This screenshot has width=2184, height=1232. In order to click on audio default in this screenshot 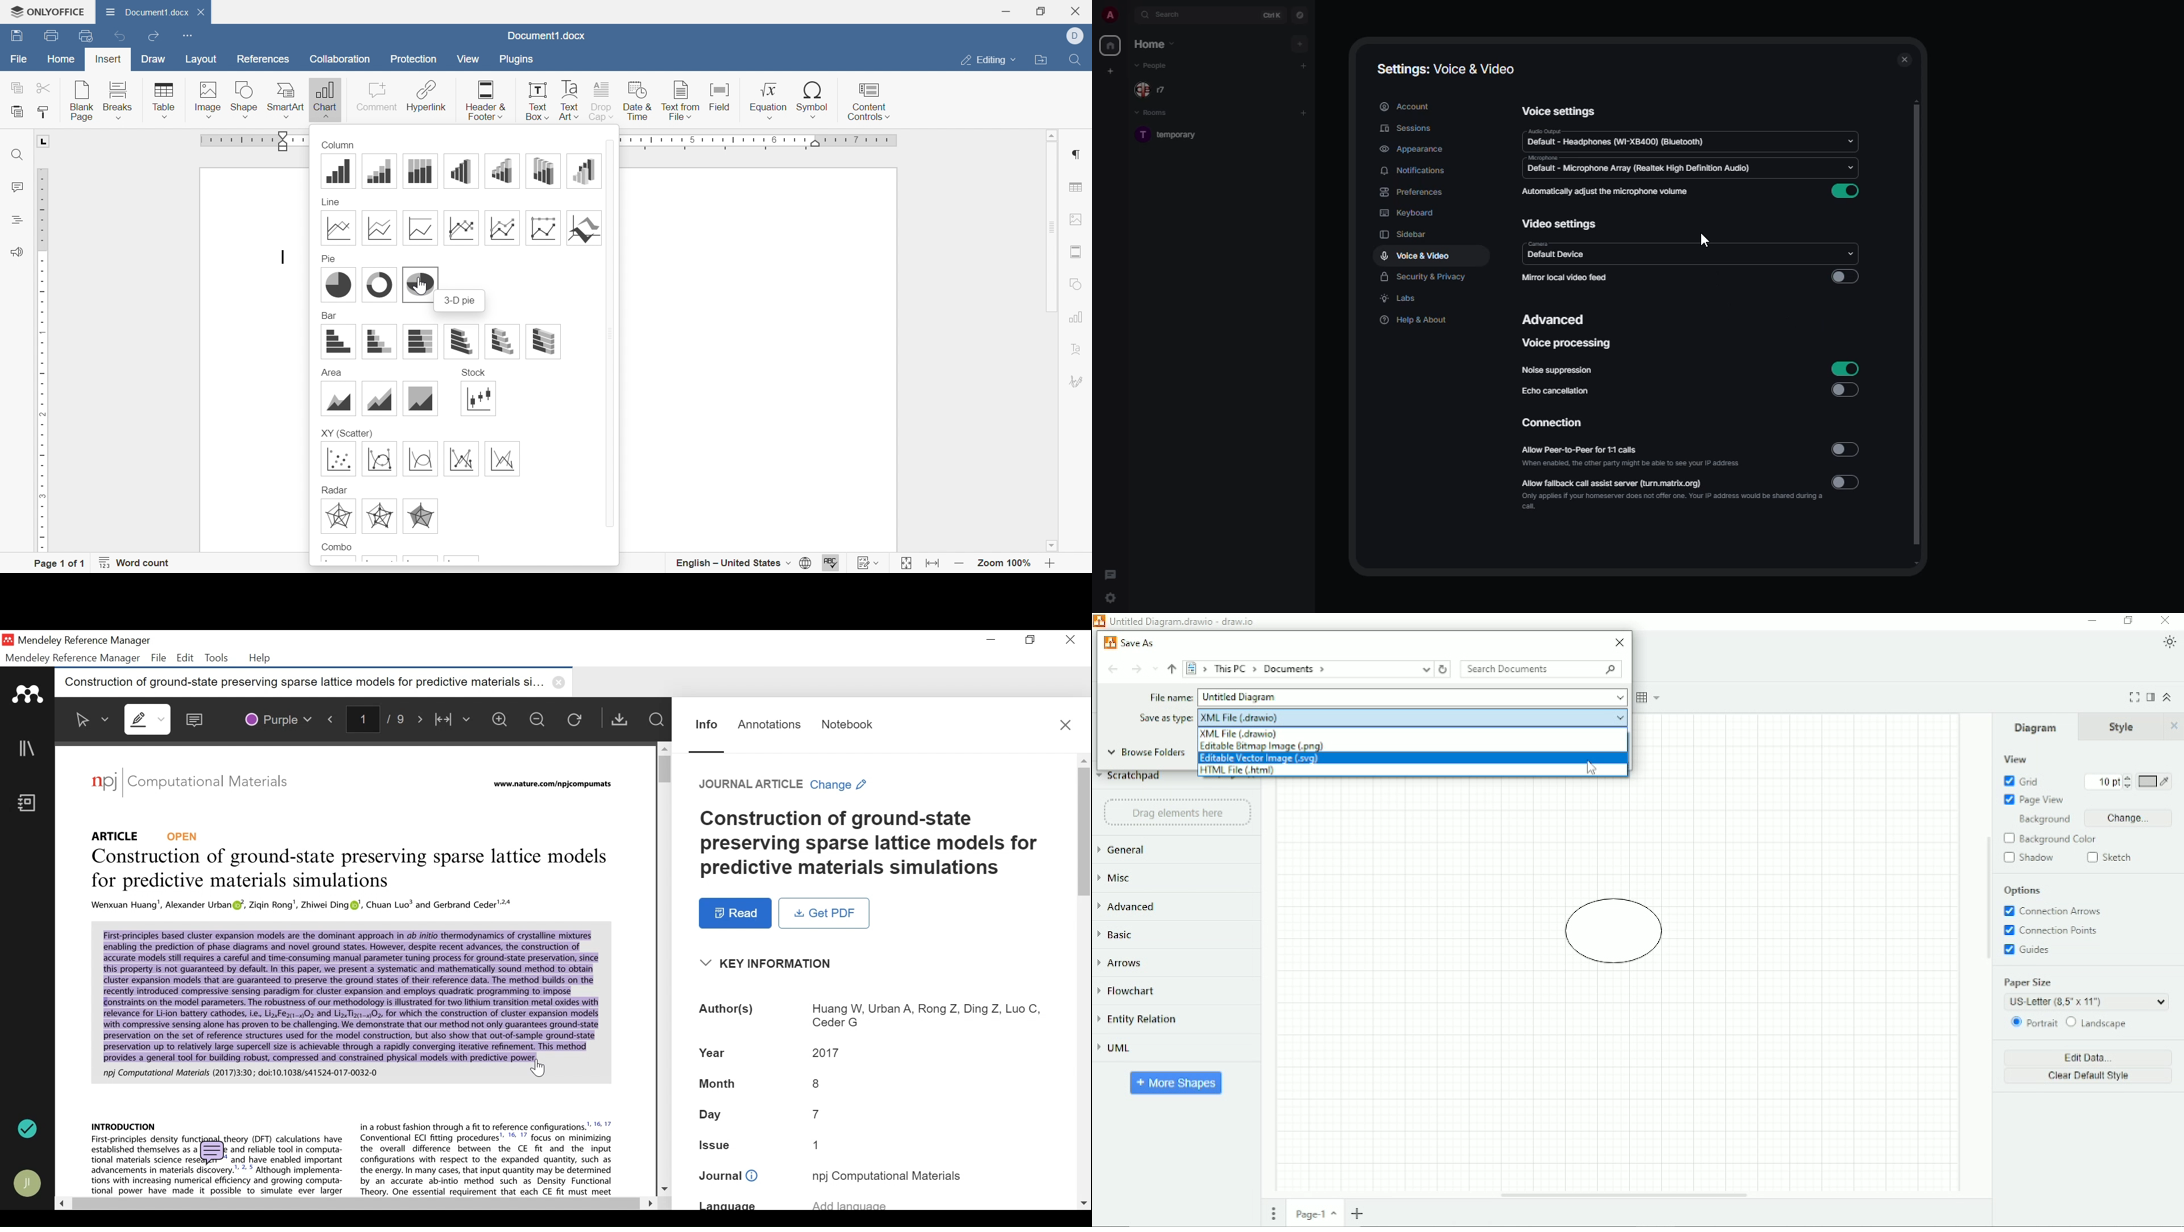, I will do `click(1616, 138)`.